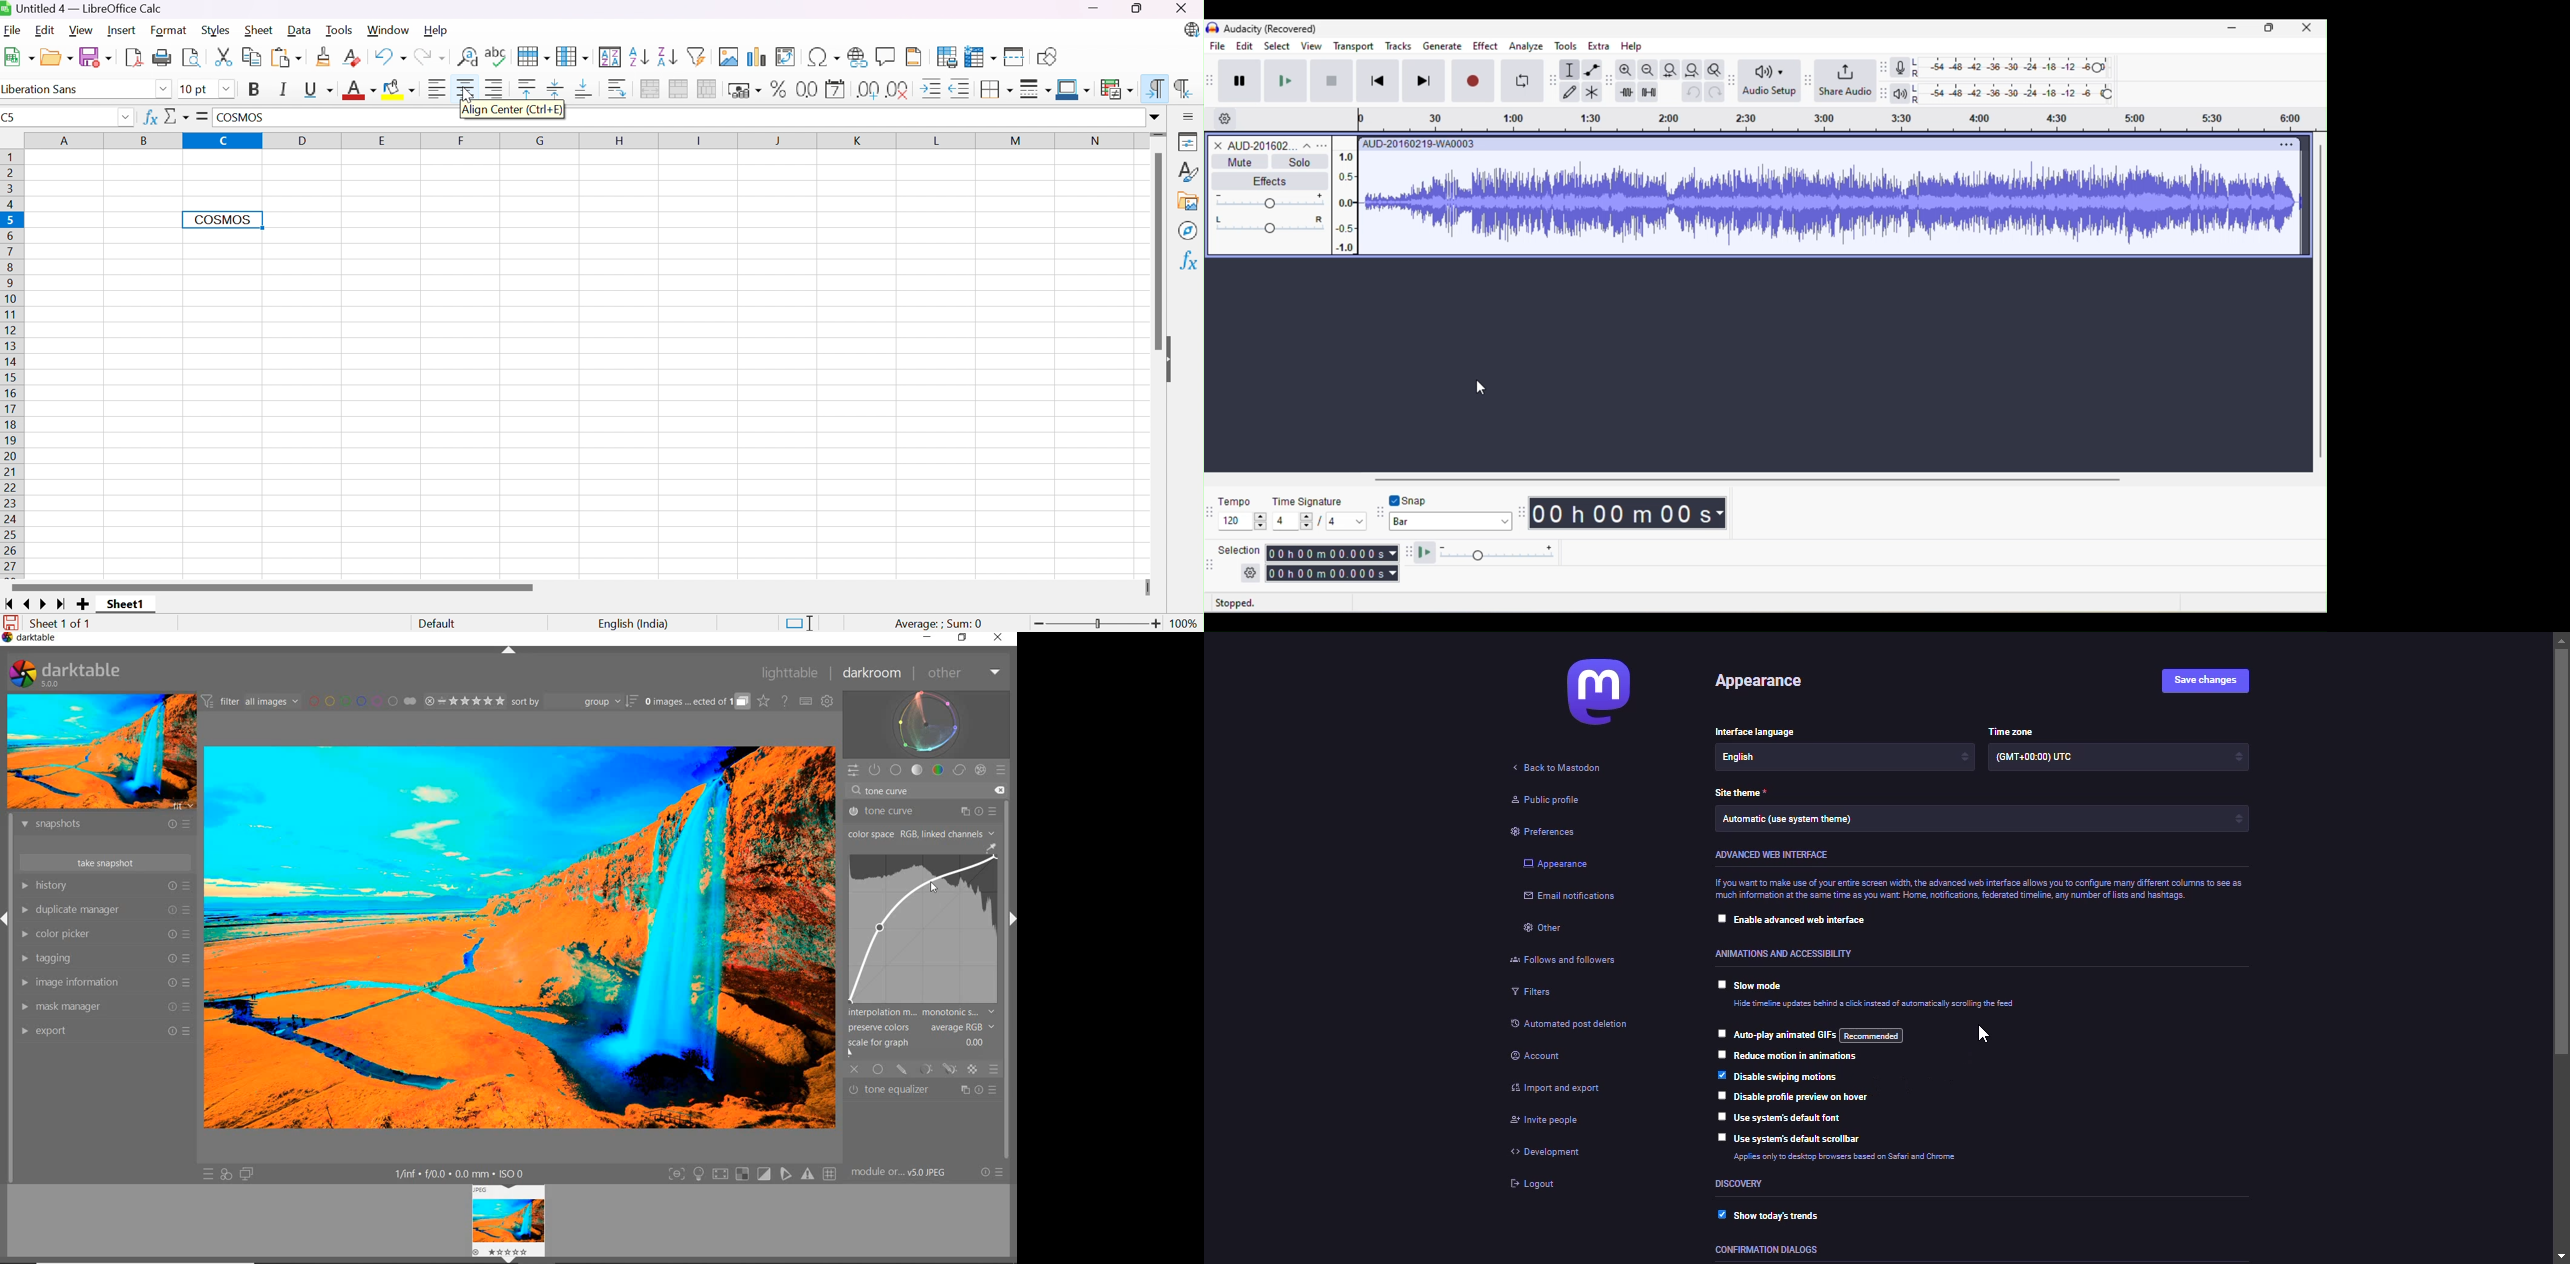 The width and height of the screenshot is (2576, 1288). What do you see at coordinates (1075, 89) in the screenshot?
I see `Border Color` at bounding box center [1075, 89].